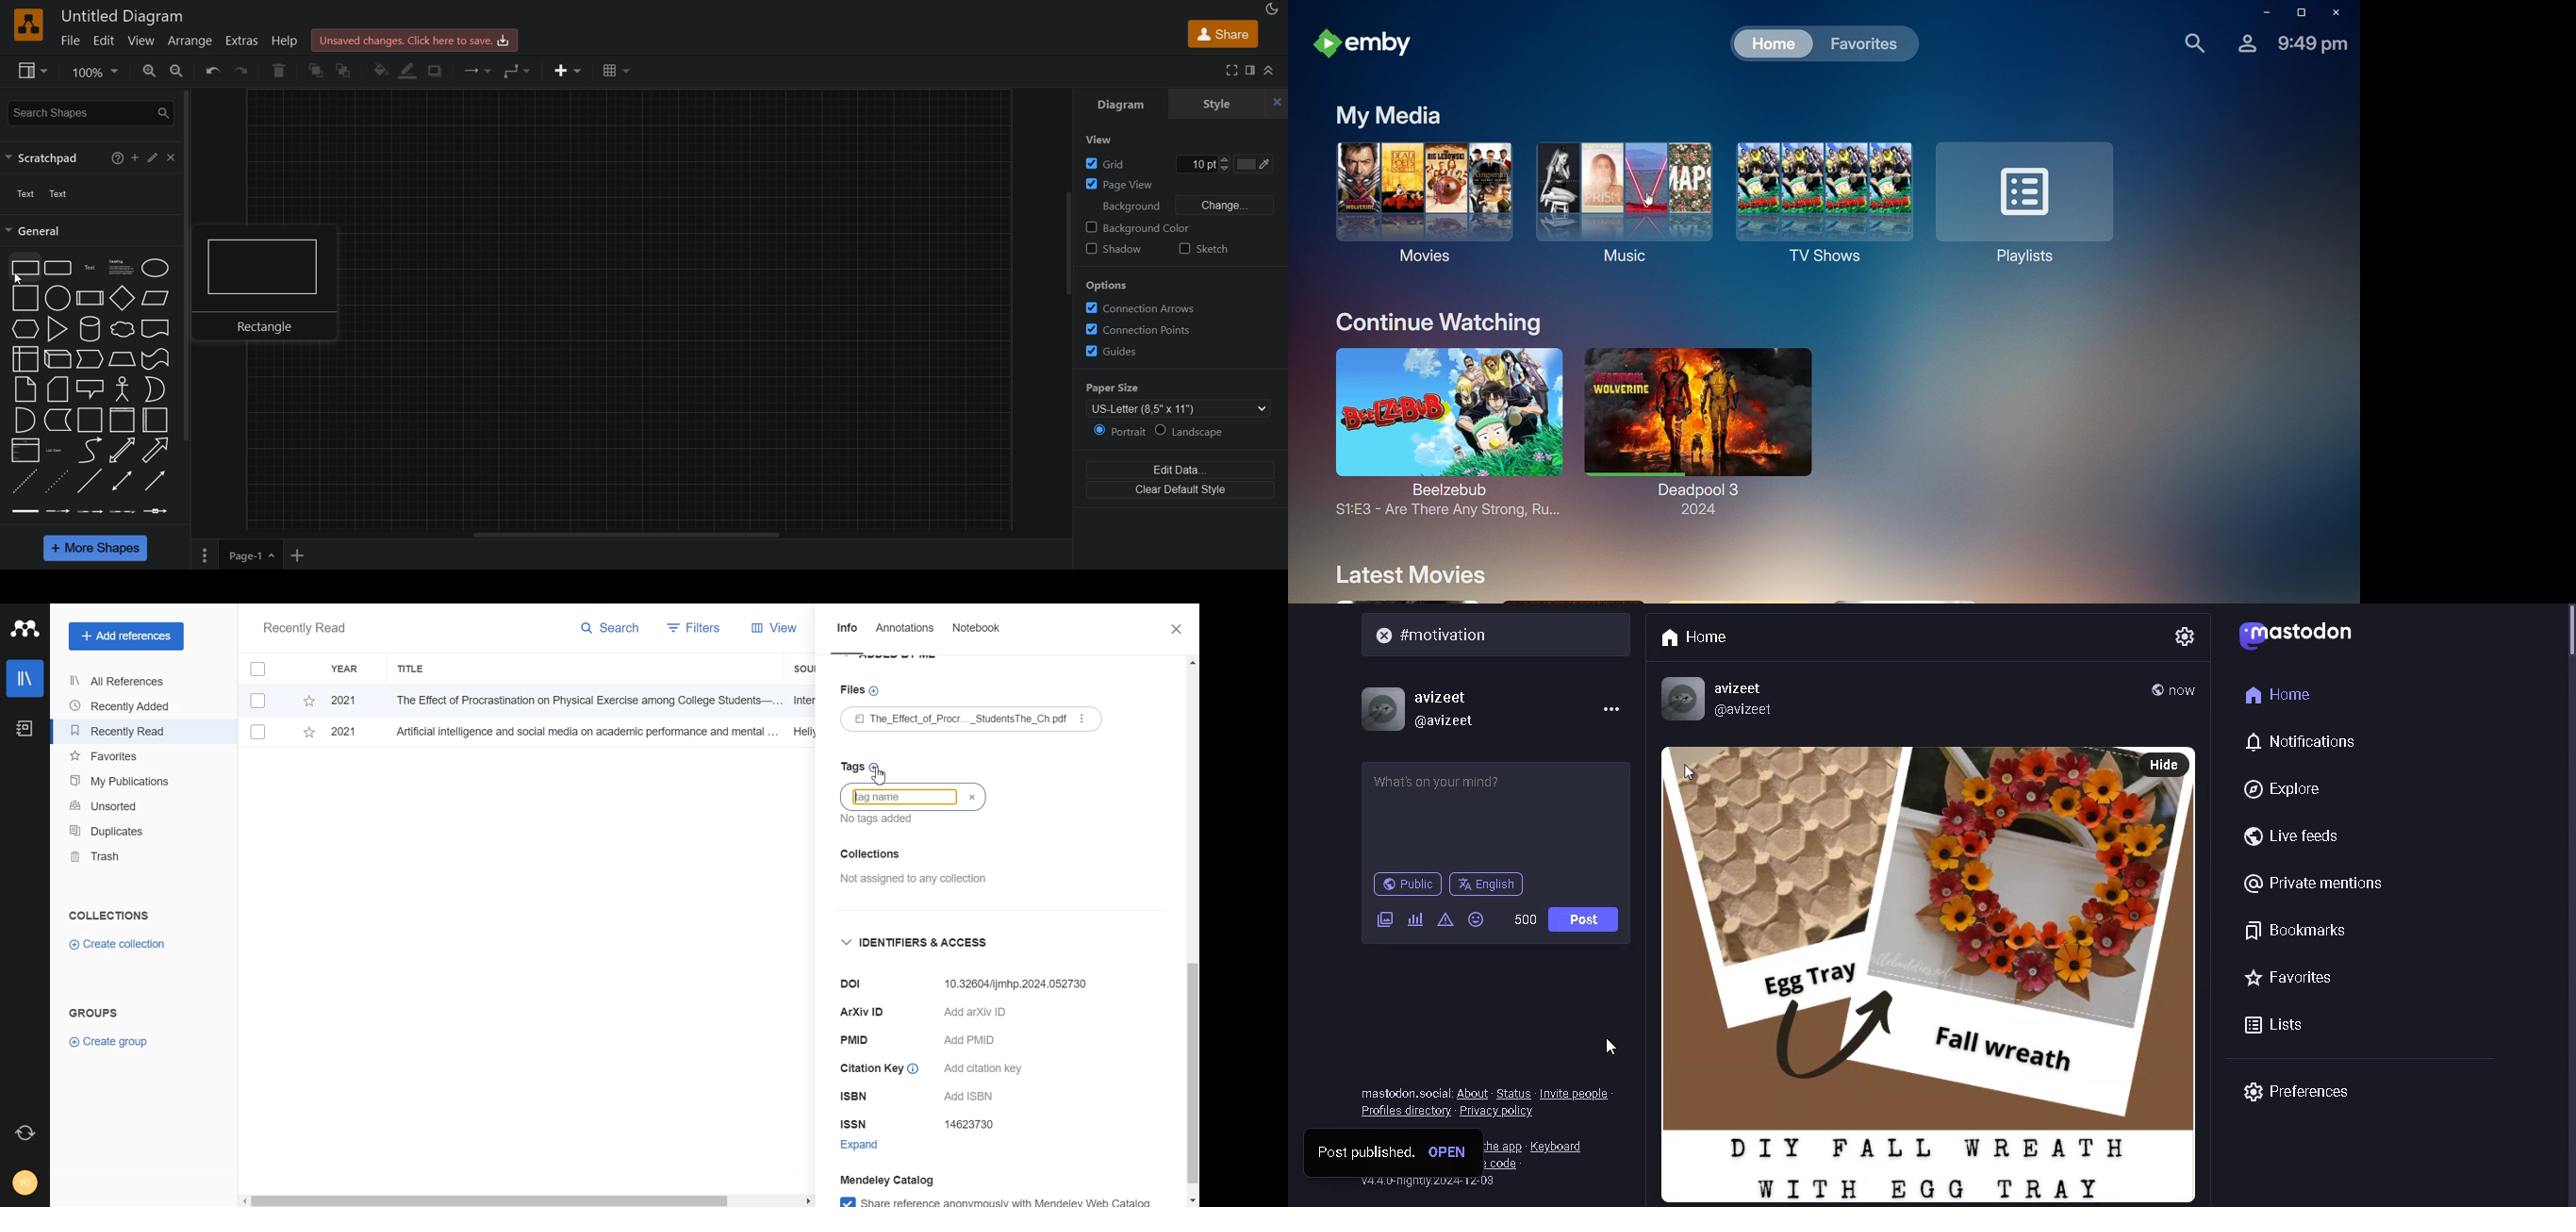 This screenshot has width=2576, height=1232. I want to click on text, so click(42, 194).